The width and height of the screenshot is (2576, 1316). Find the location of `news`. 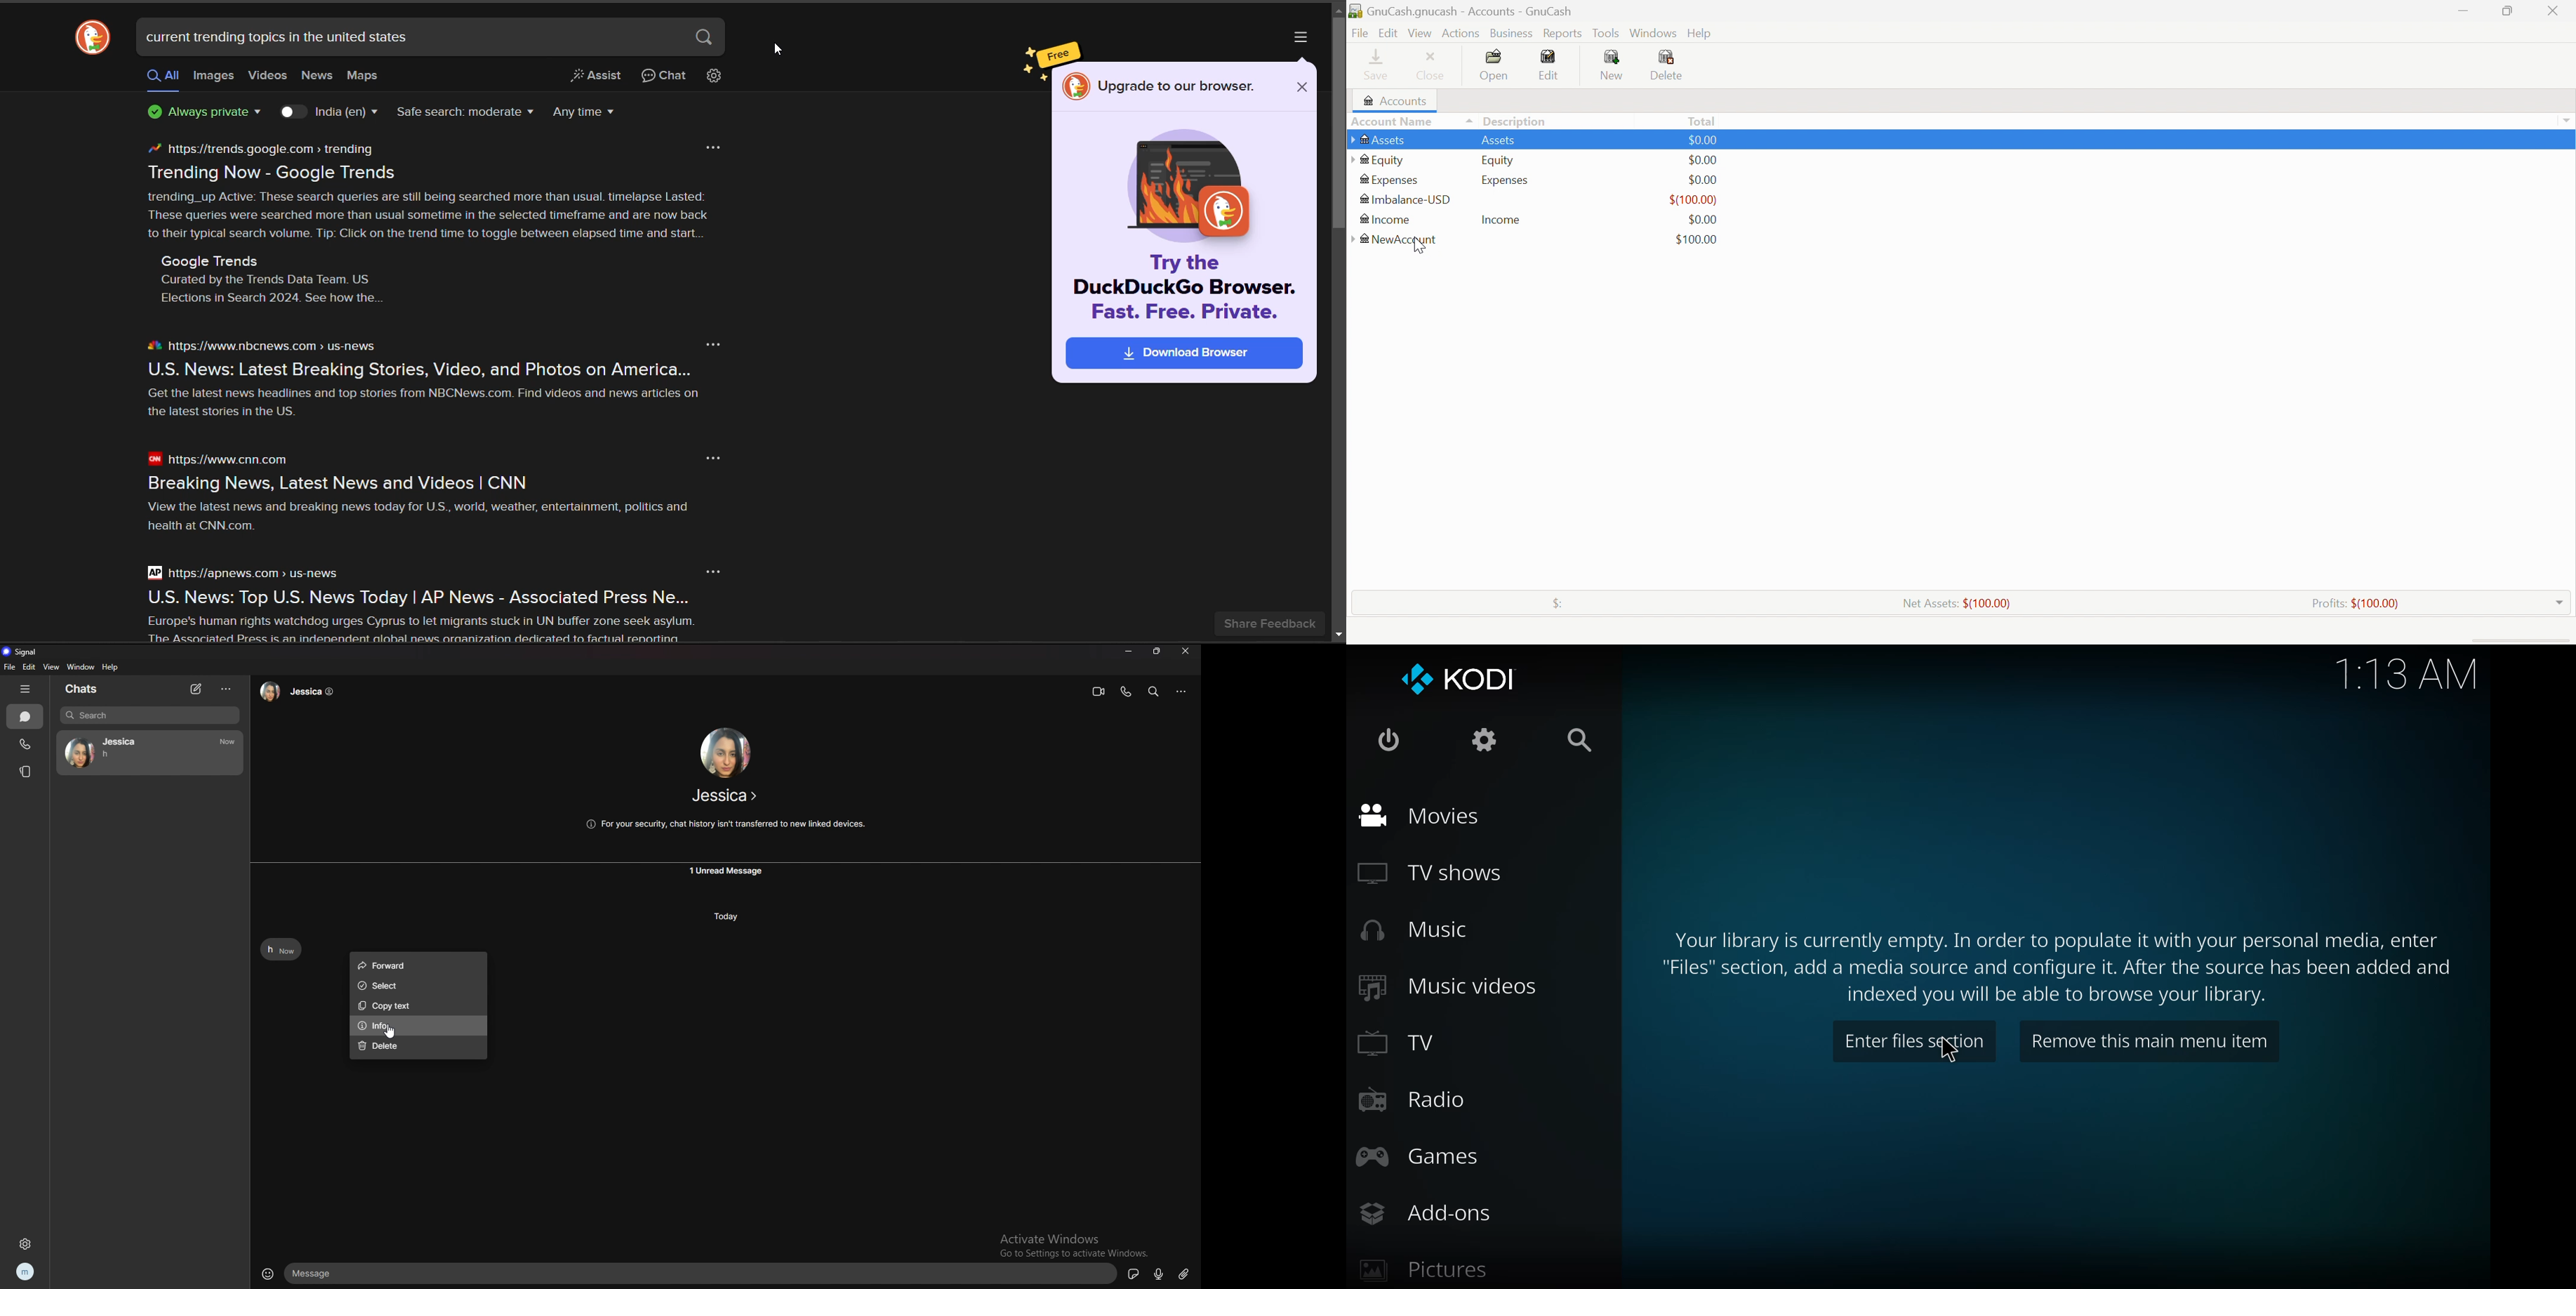

news is located at coordinates (316, 78).